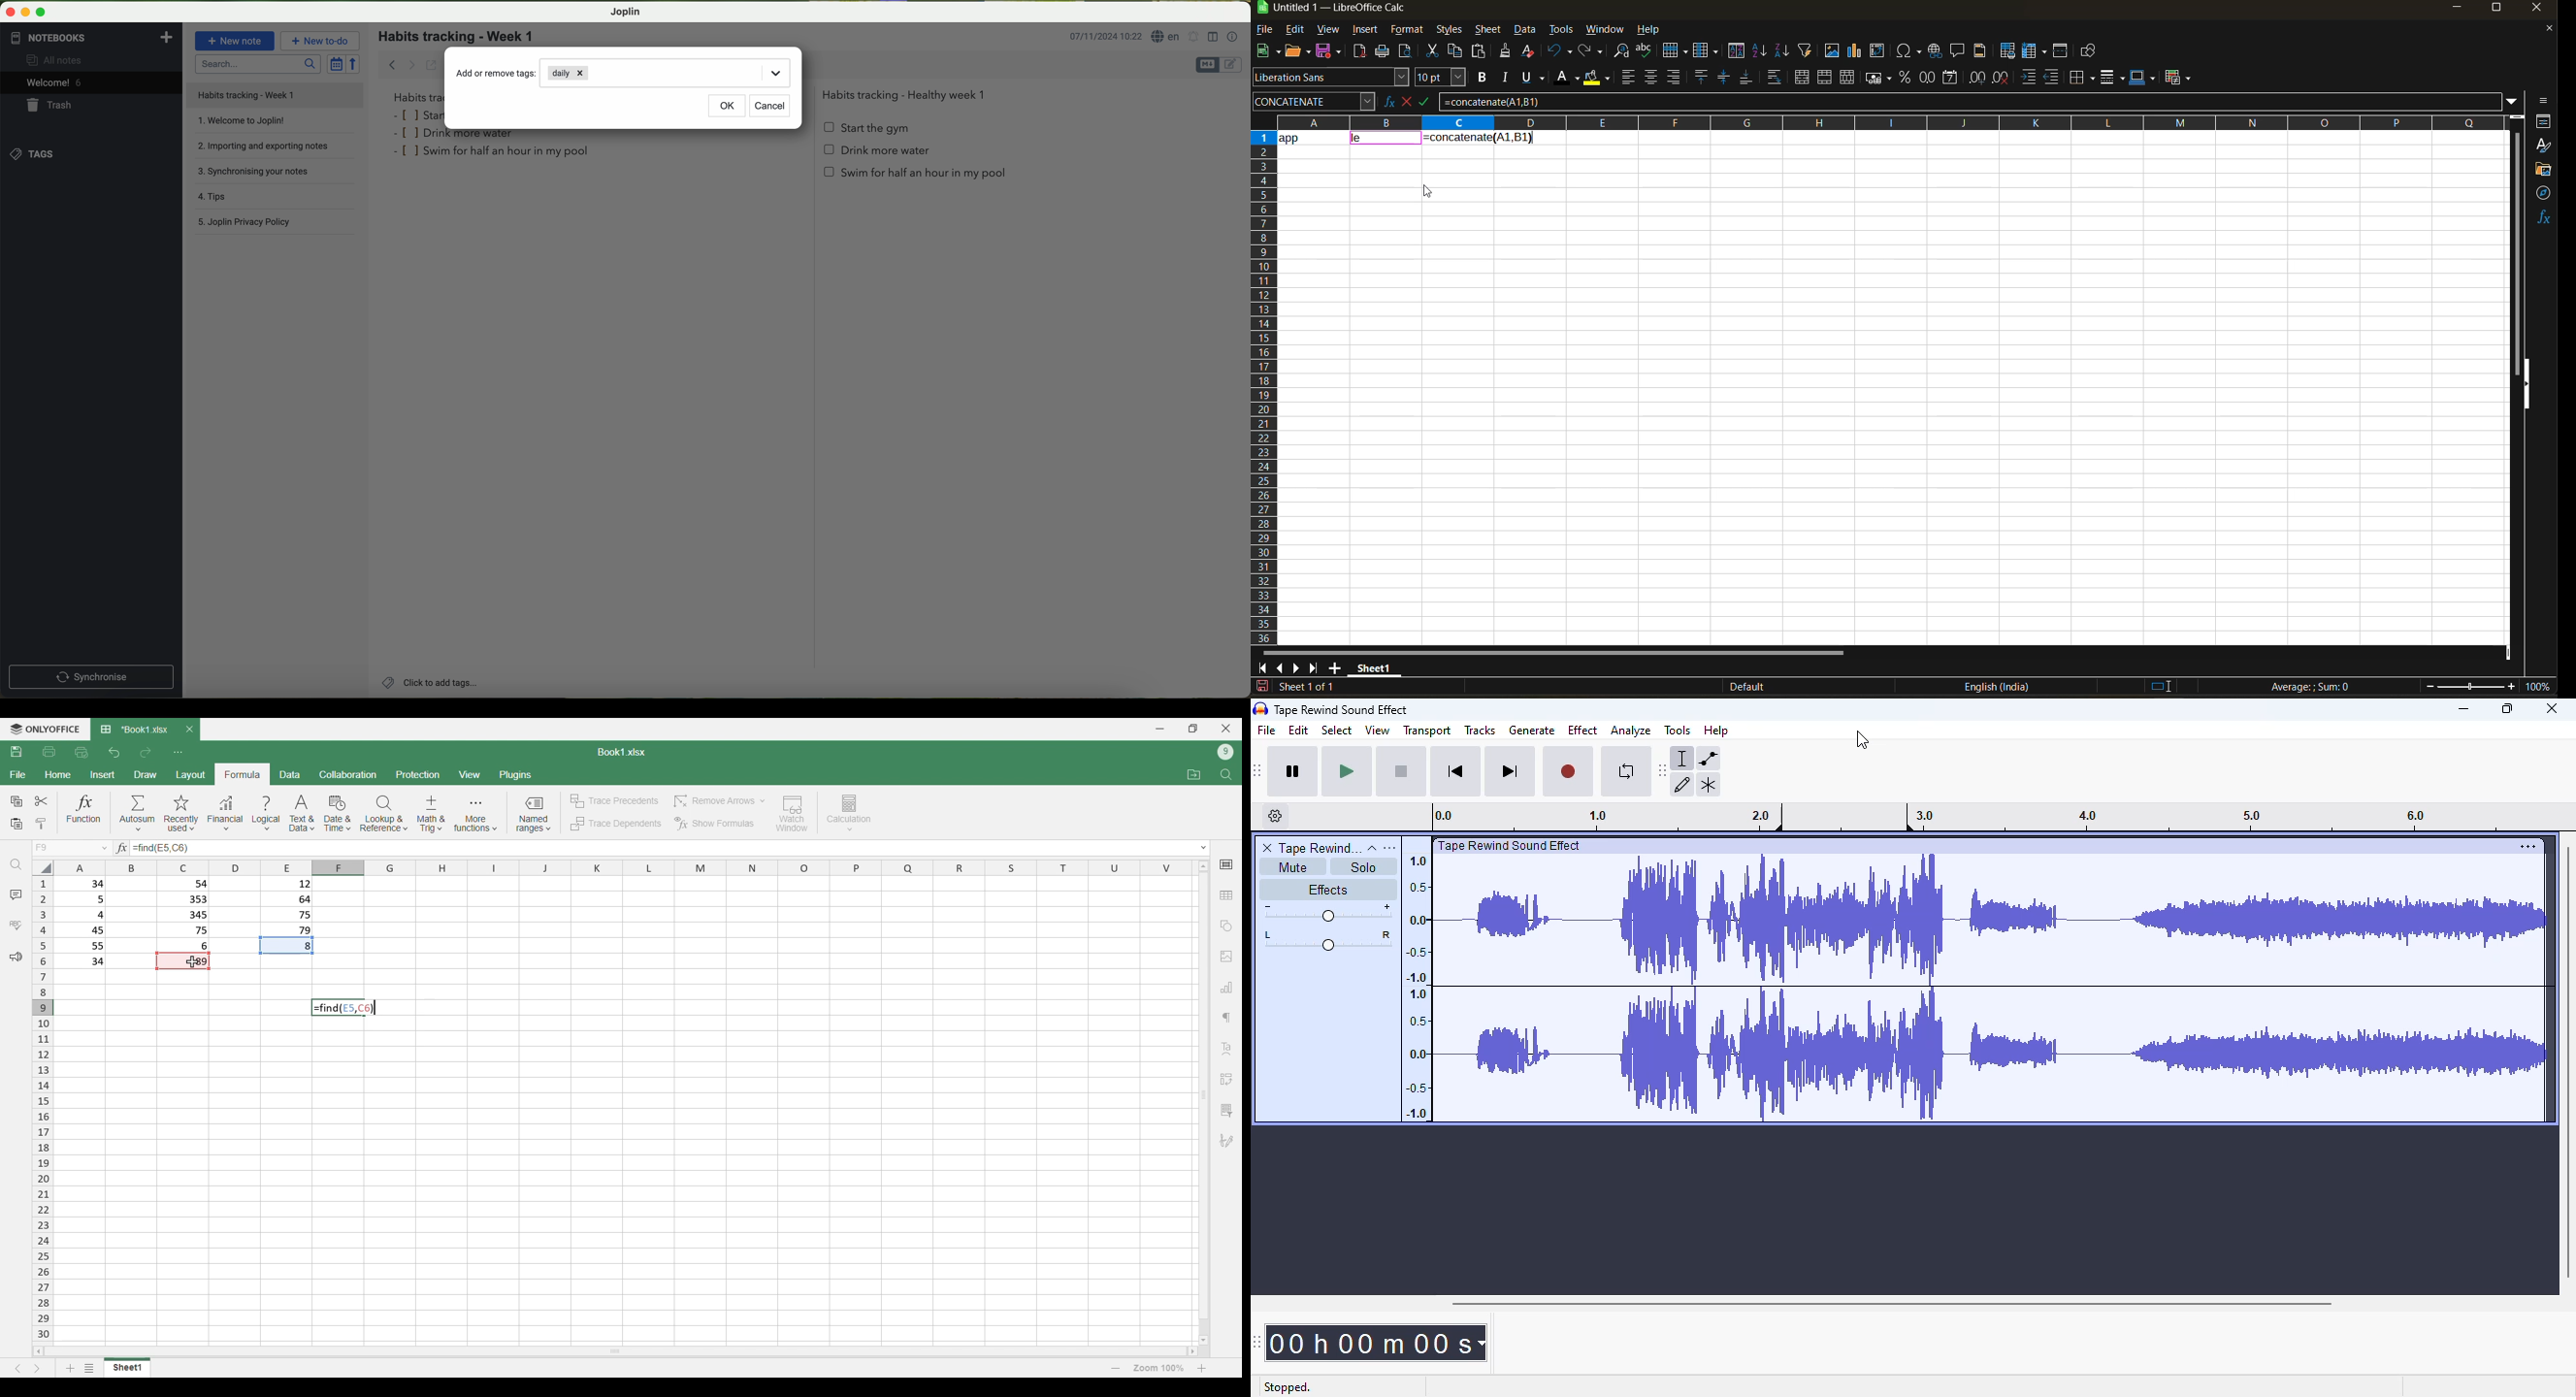  What do you see at coordinates (1992, 988) in the screenshot?
I see `audio track` at bounding box center [1992, 988].